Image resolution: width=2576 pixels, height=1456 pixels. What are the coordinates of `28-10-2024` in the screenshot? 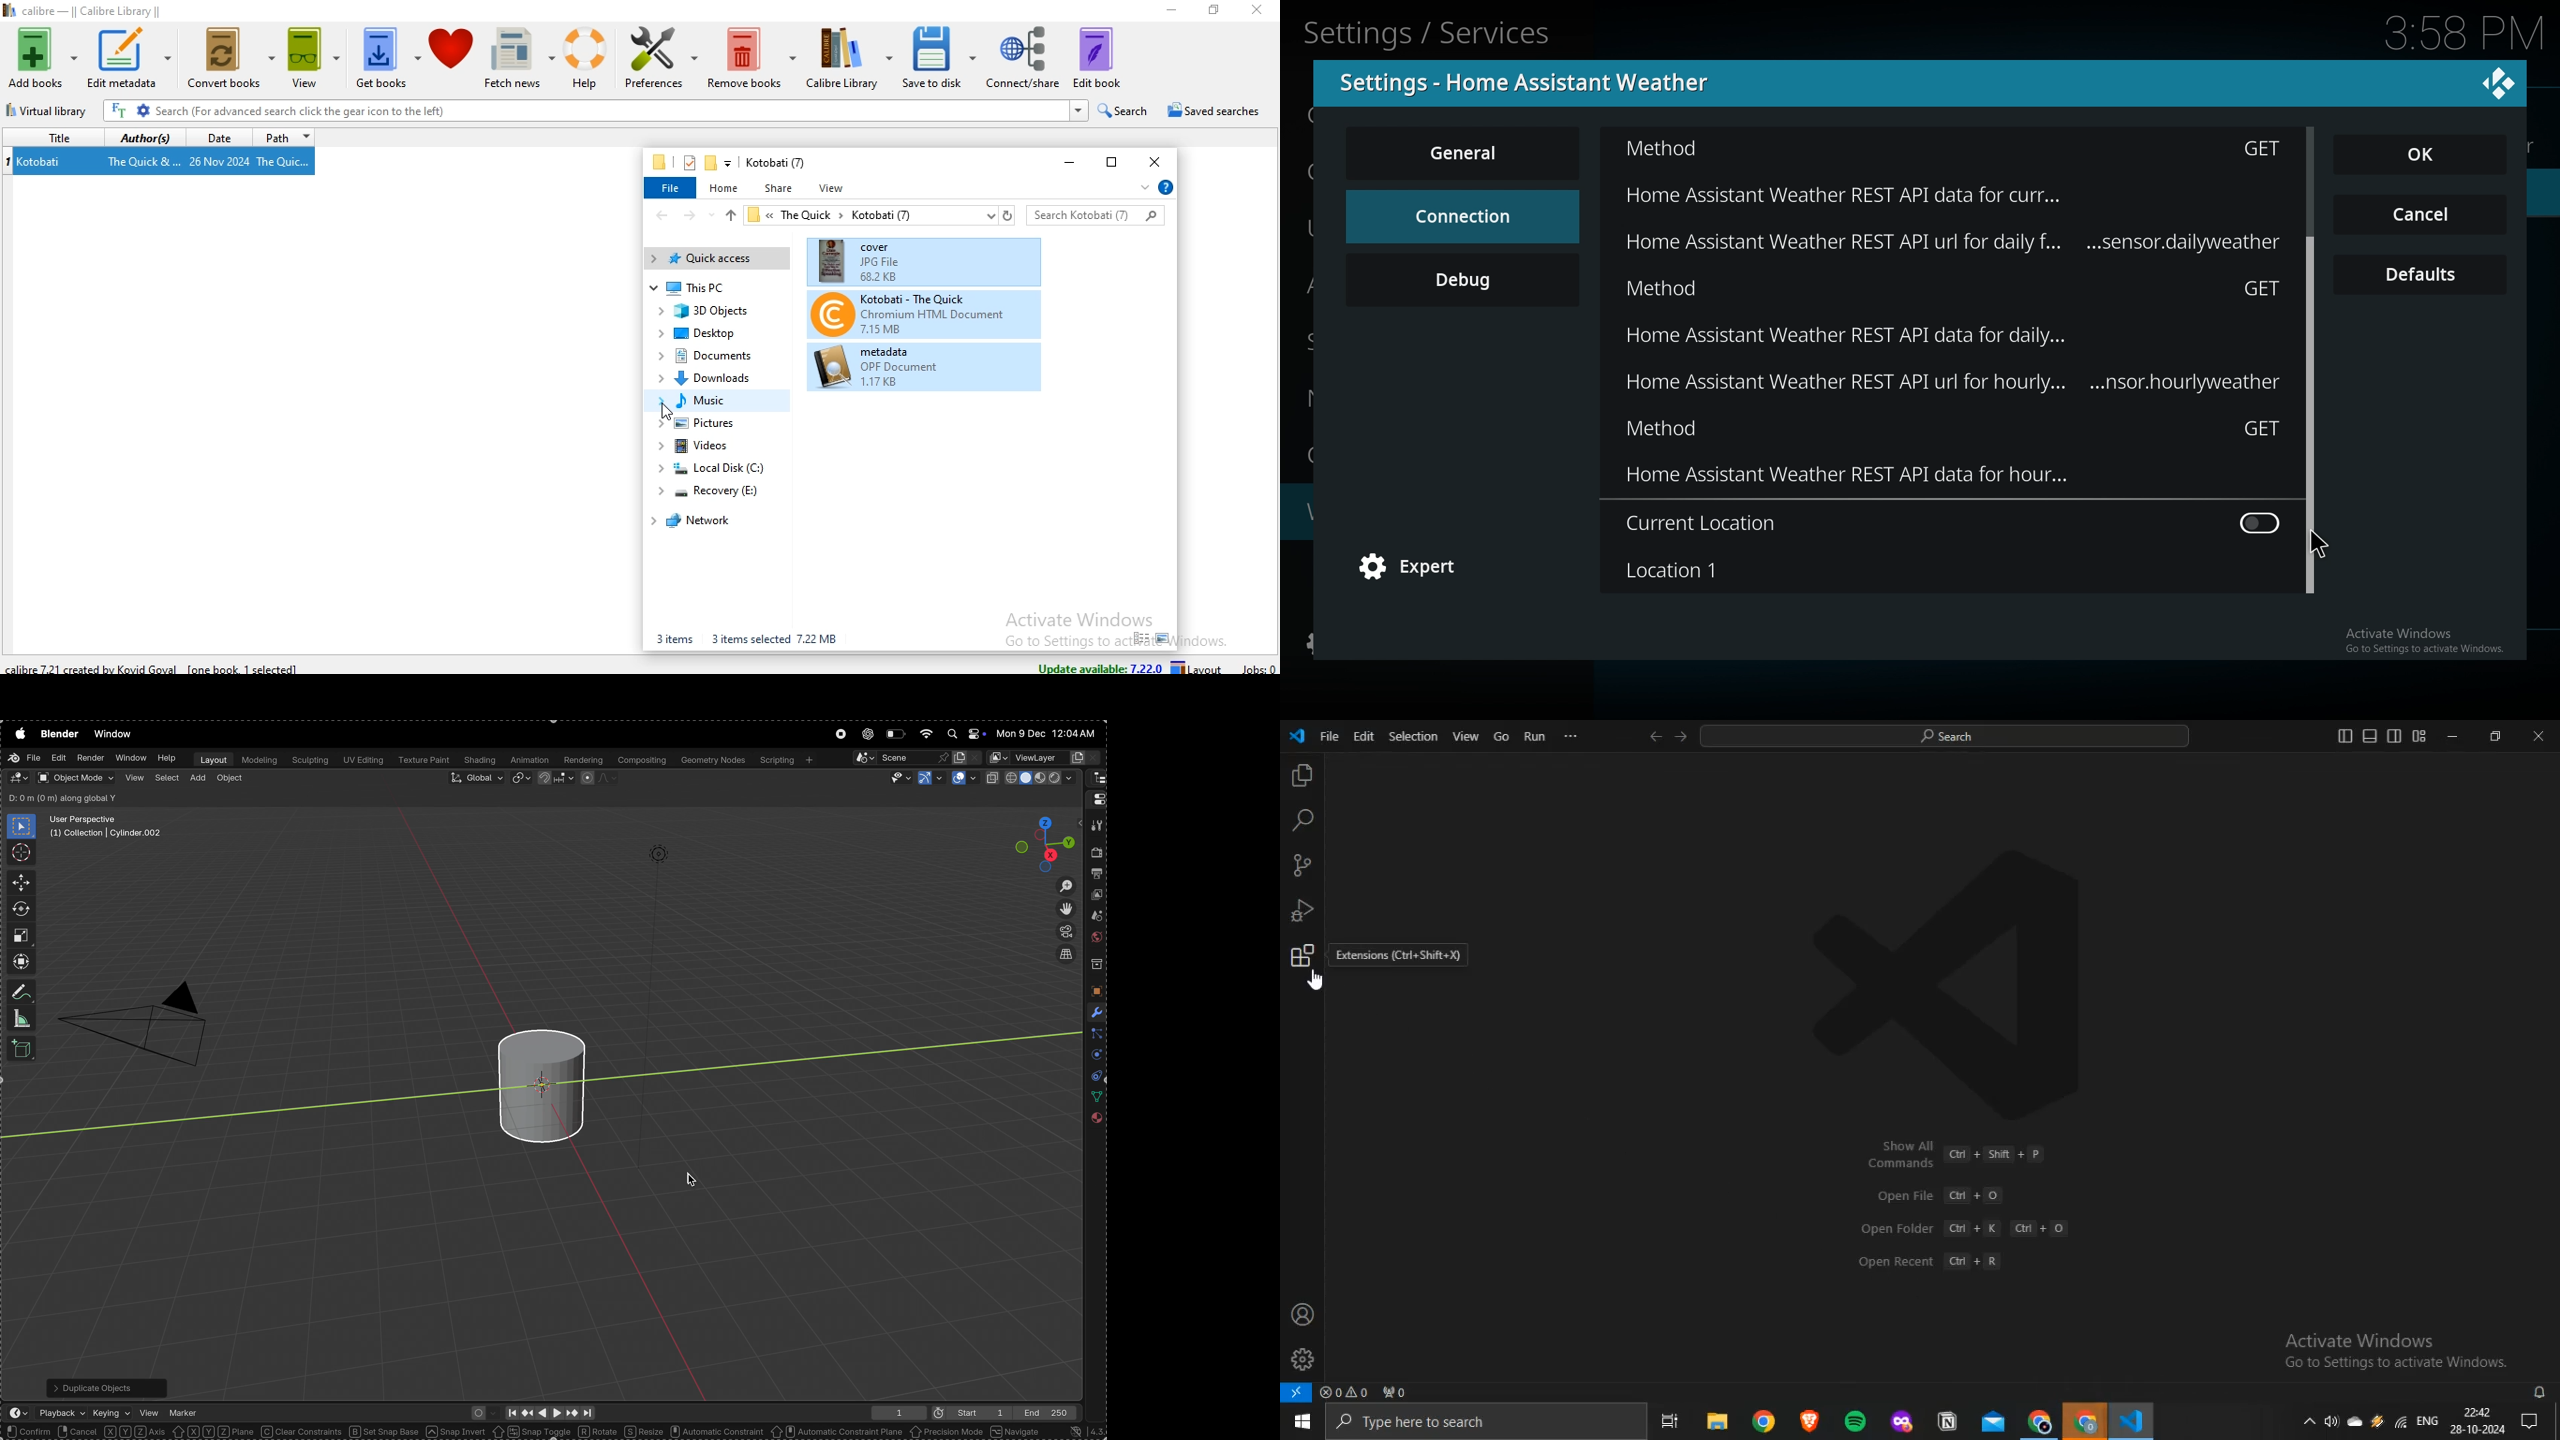 It's located at (2477, 1429).